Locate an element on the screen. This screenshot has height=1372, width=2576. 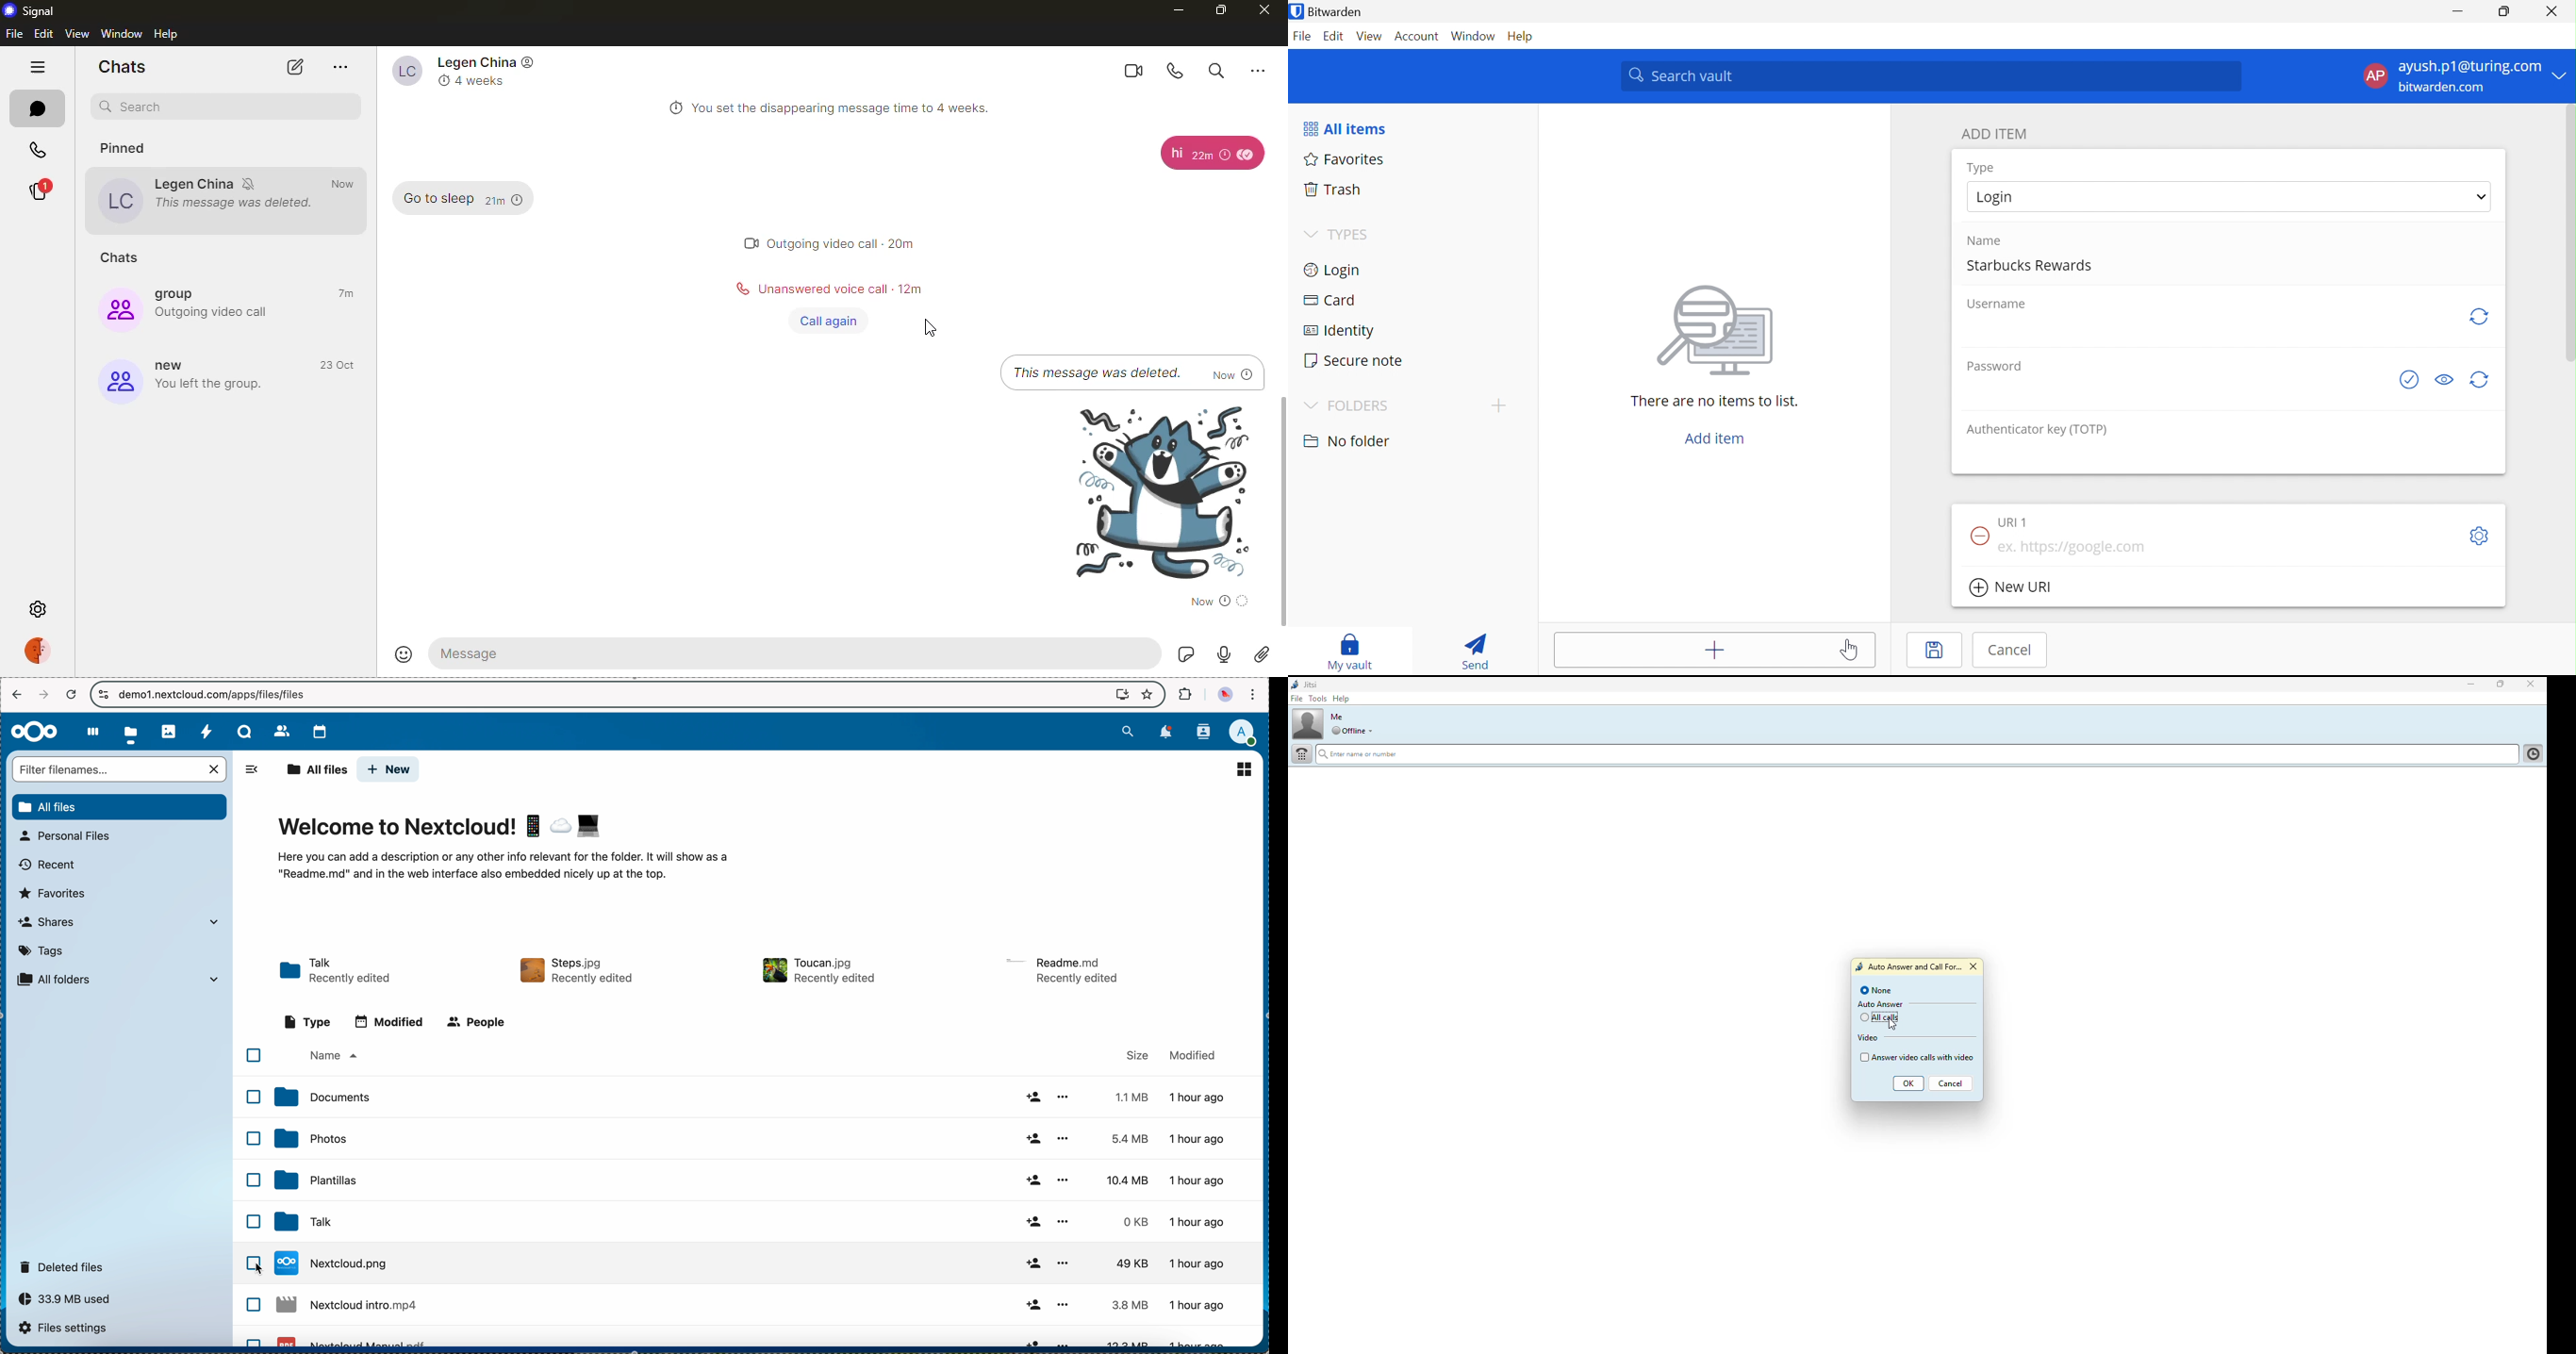
templates is located at coordinates (752, 1180).